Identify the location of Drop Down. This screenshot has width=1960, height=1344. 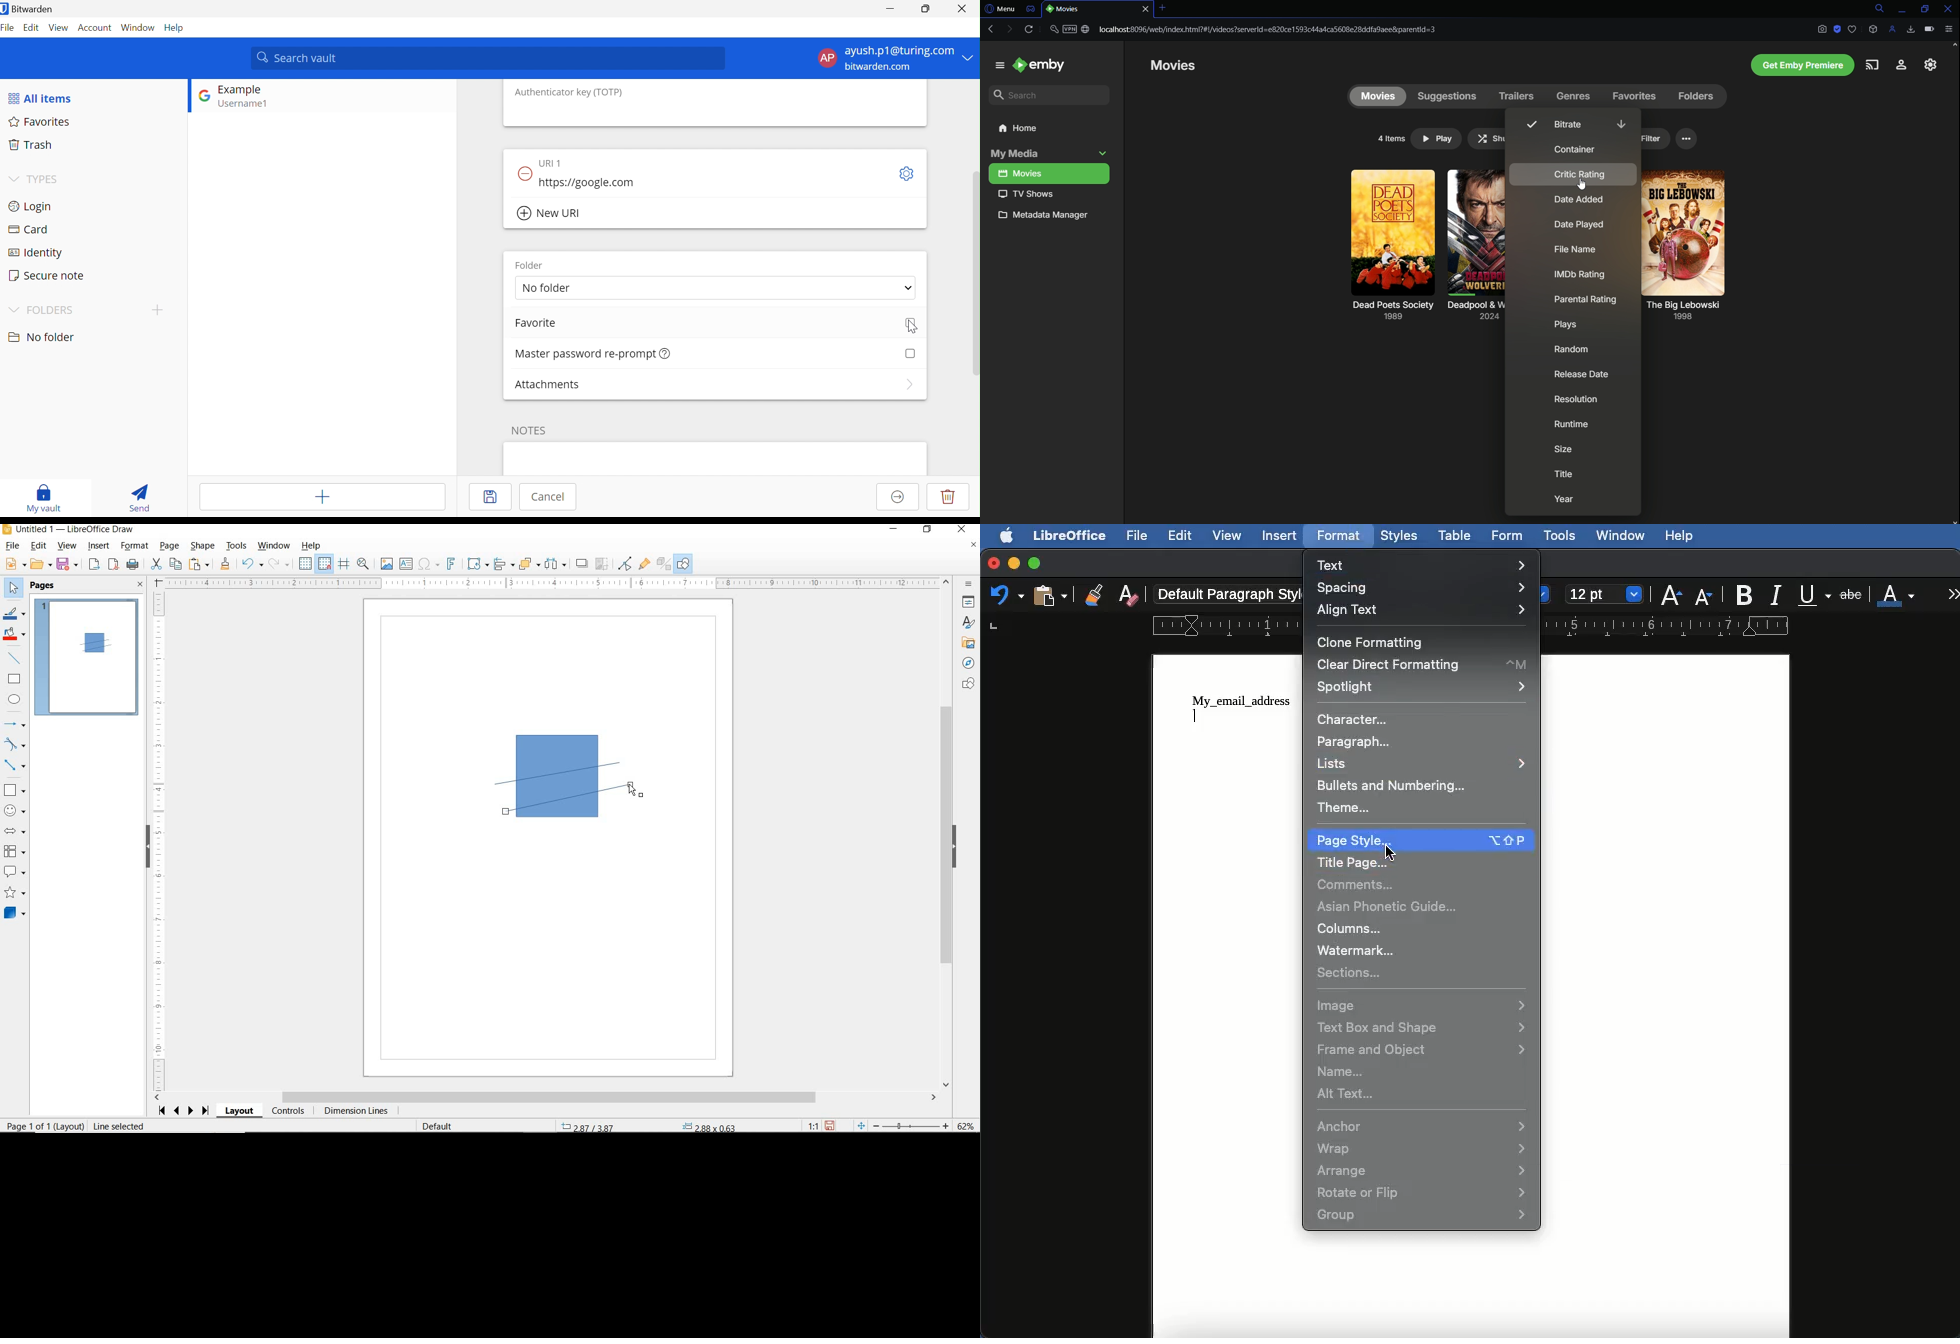
(12, 308).